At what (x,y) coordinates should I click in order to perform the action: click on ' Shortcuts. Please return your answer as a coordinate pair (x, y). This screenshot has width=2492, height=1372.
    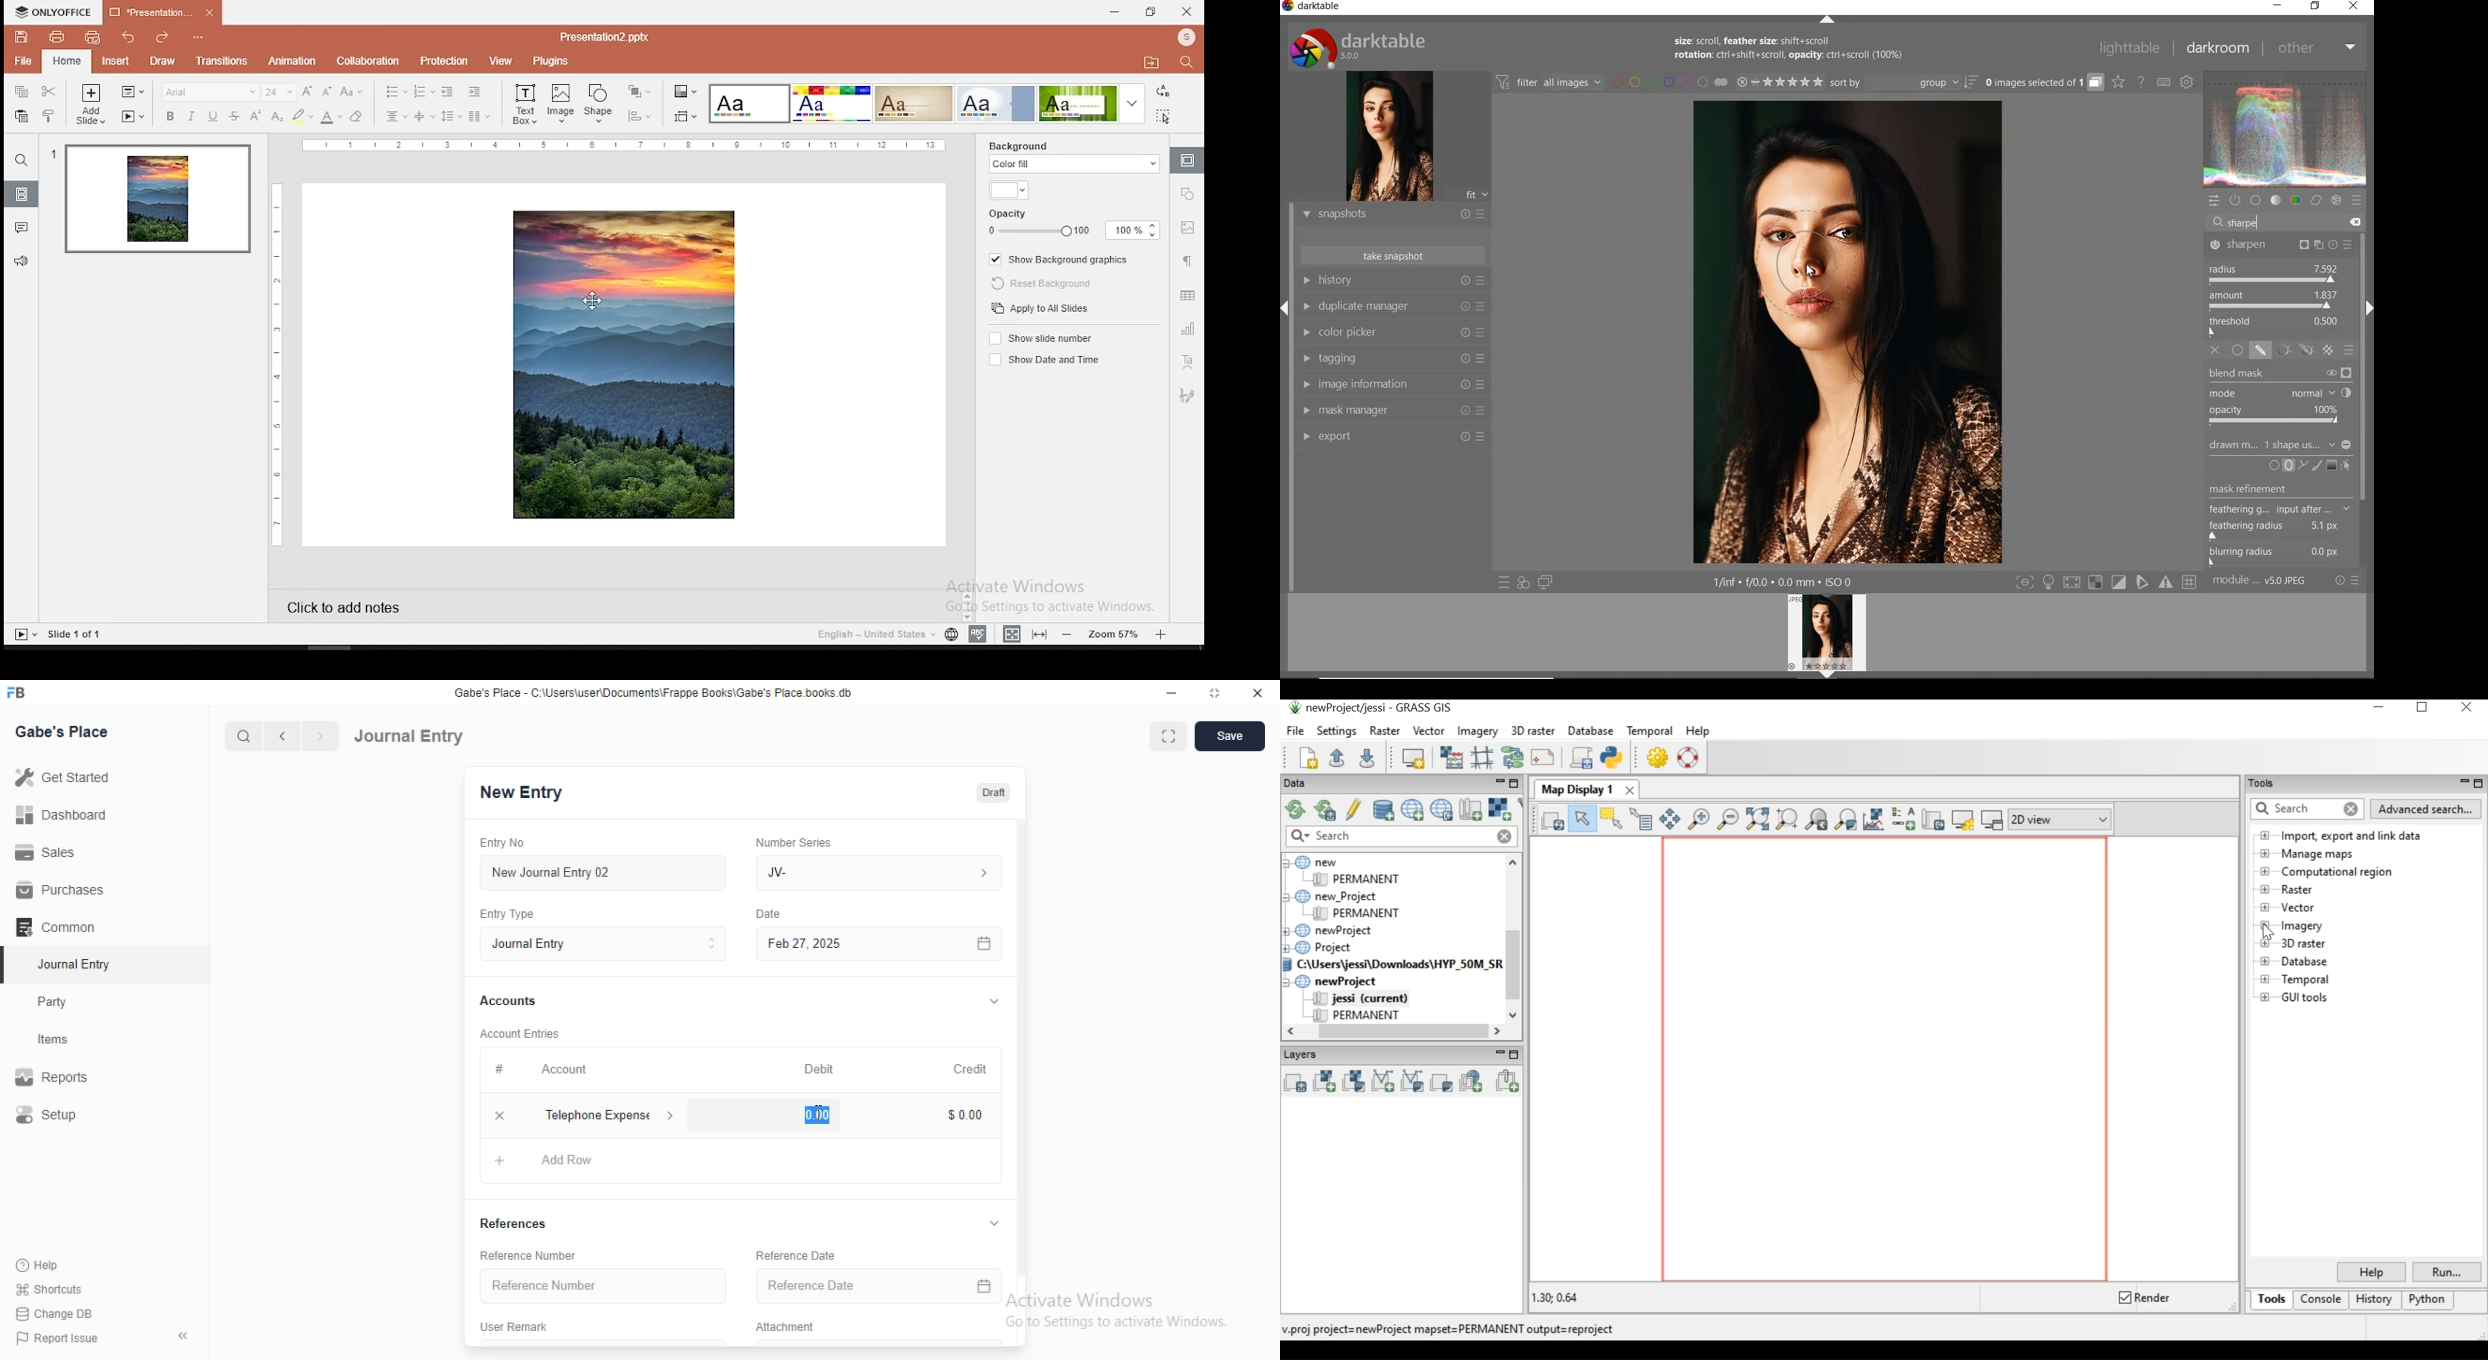
    Looking at the image, I should click on (50, 1288).